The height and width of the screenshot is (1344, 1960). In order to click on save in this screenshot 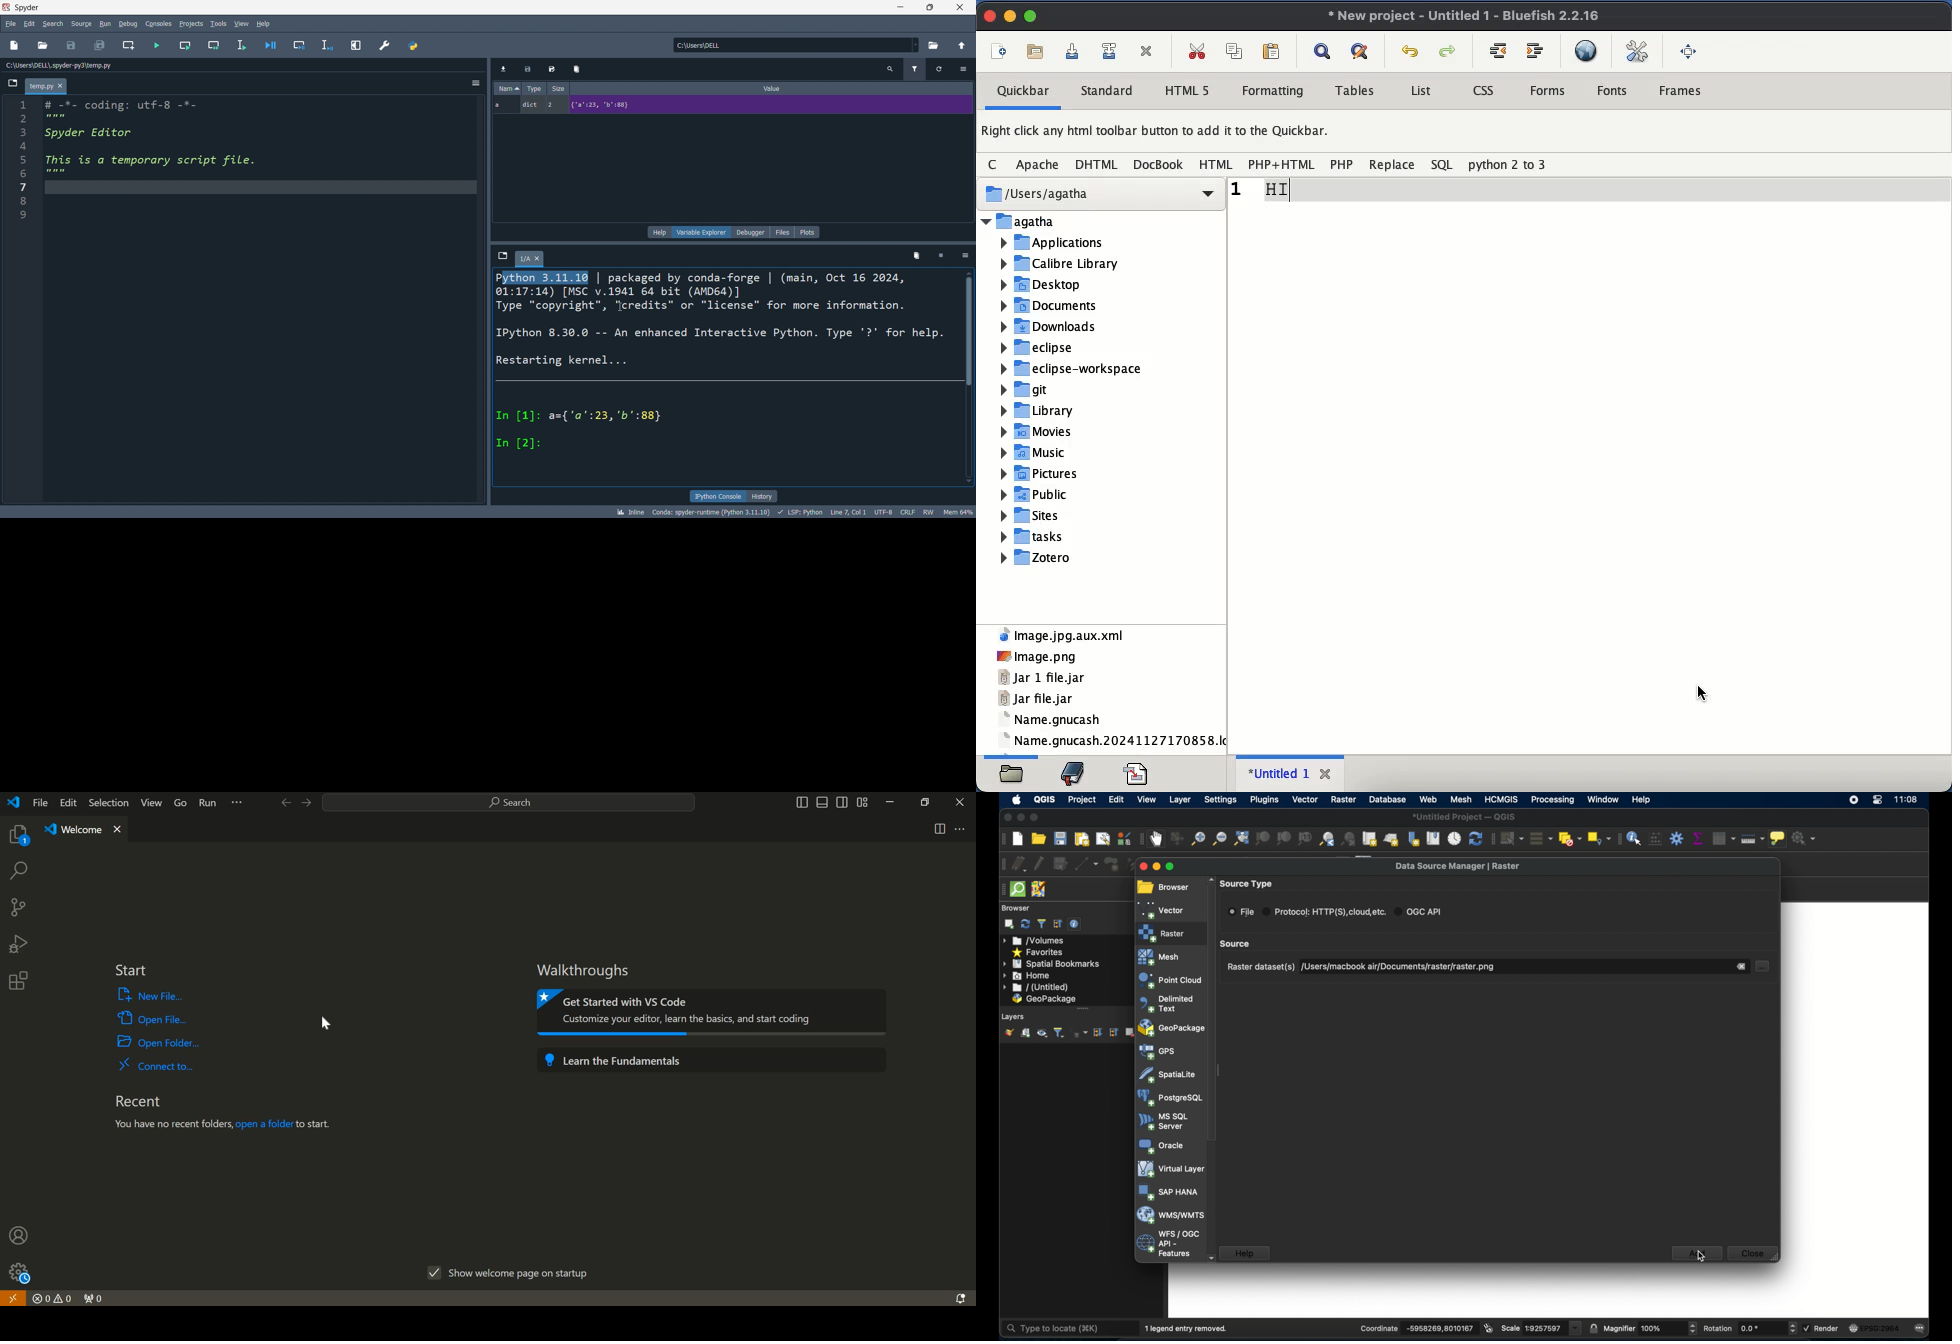, I will do `click(72, 46)`.